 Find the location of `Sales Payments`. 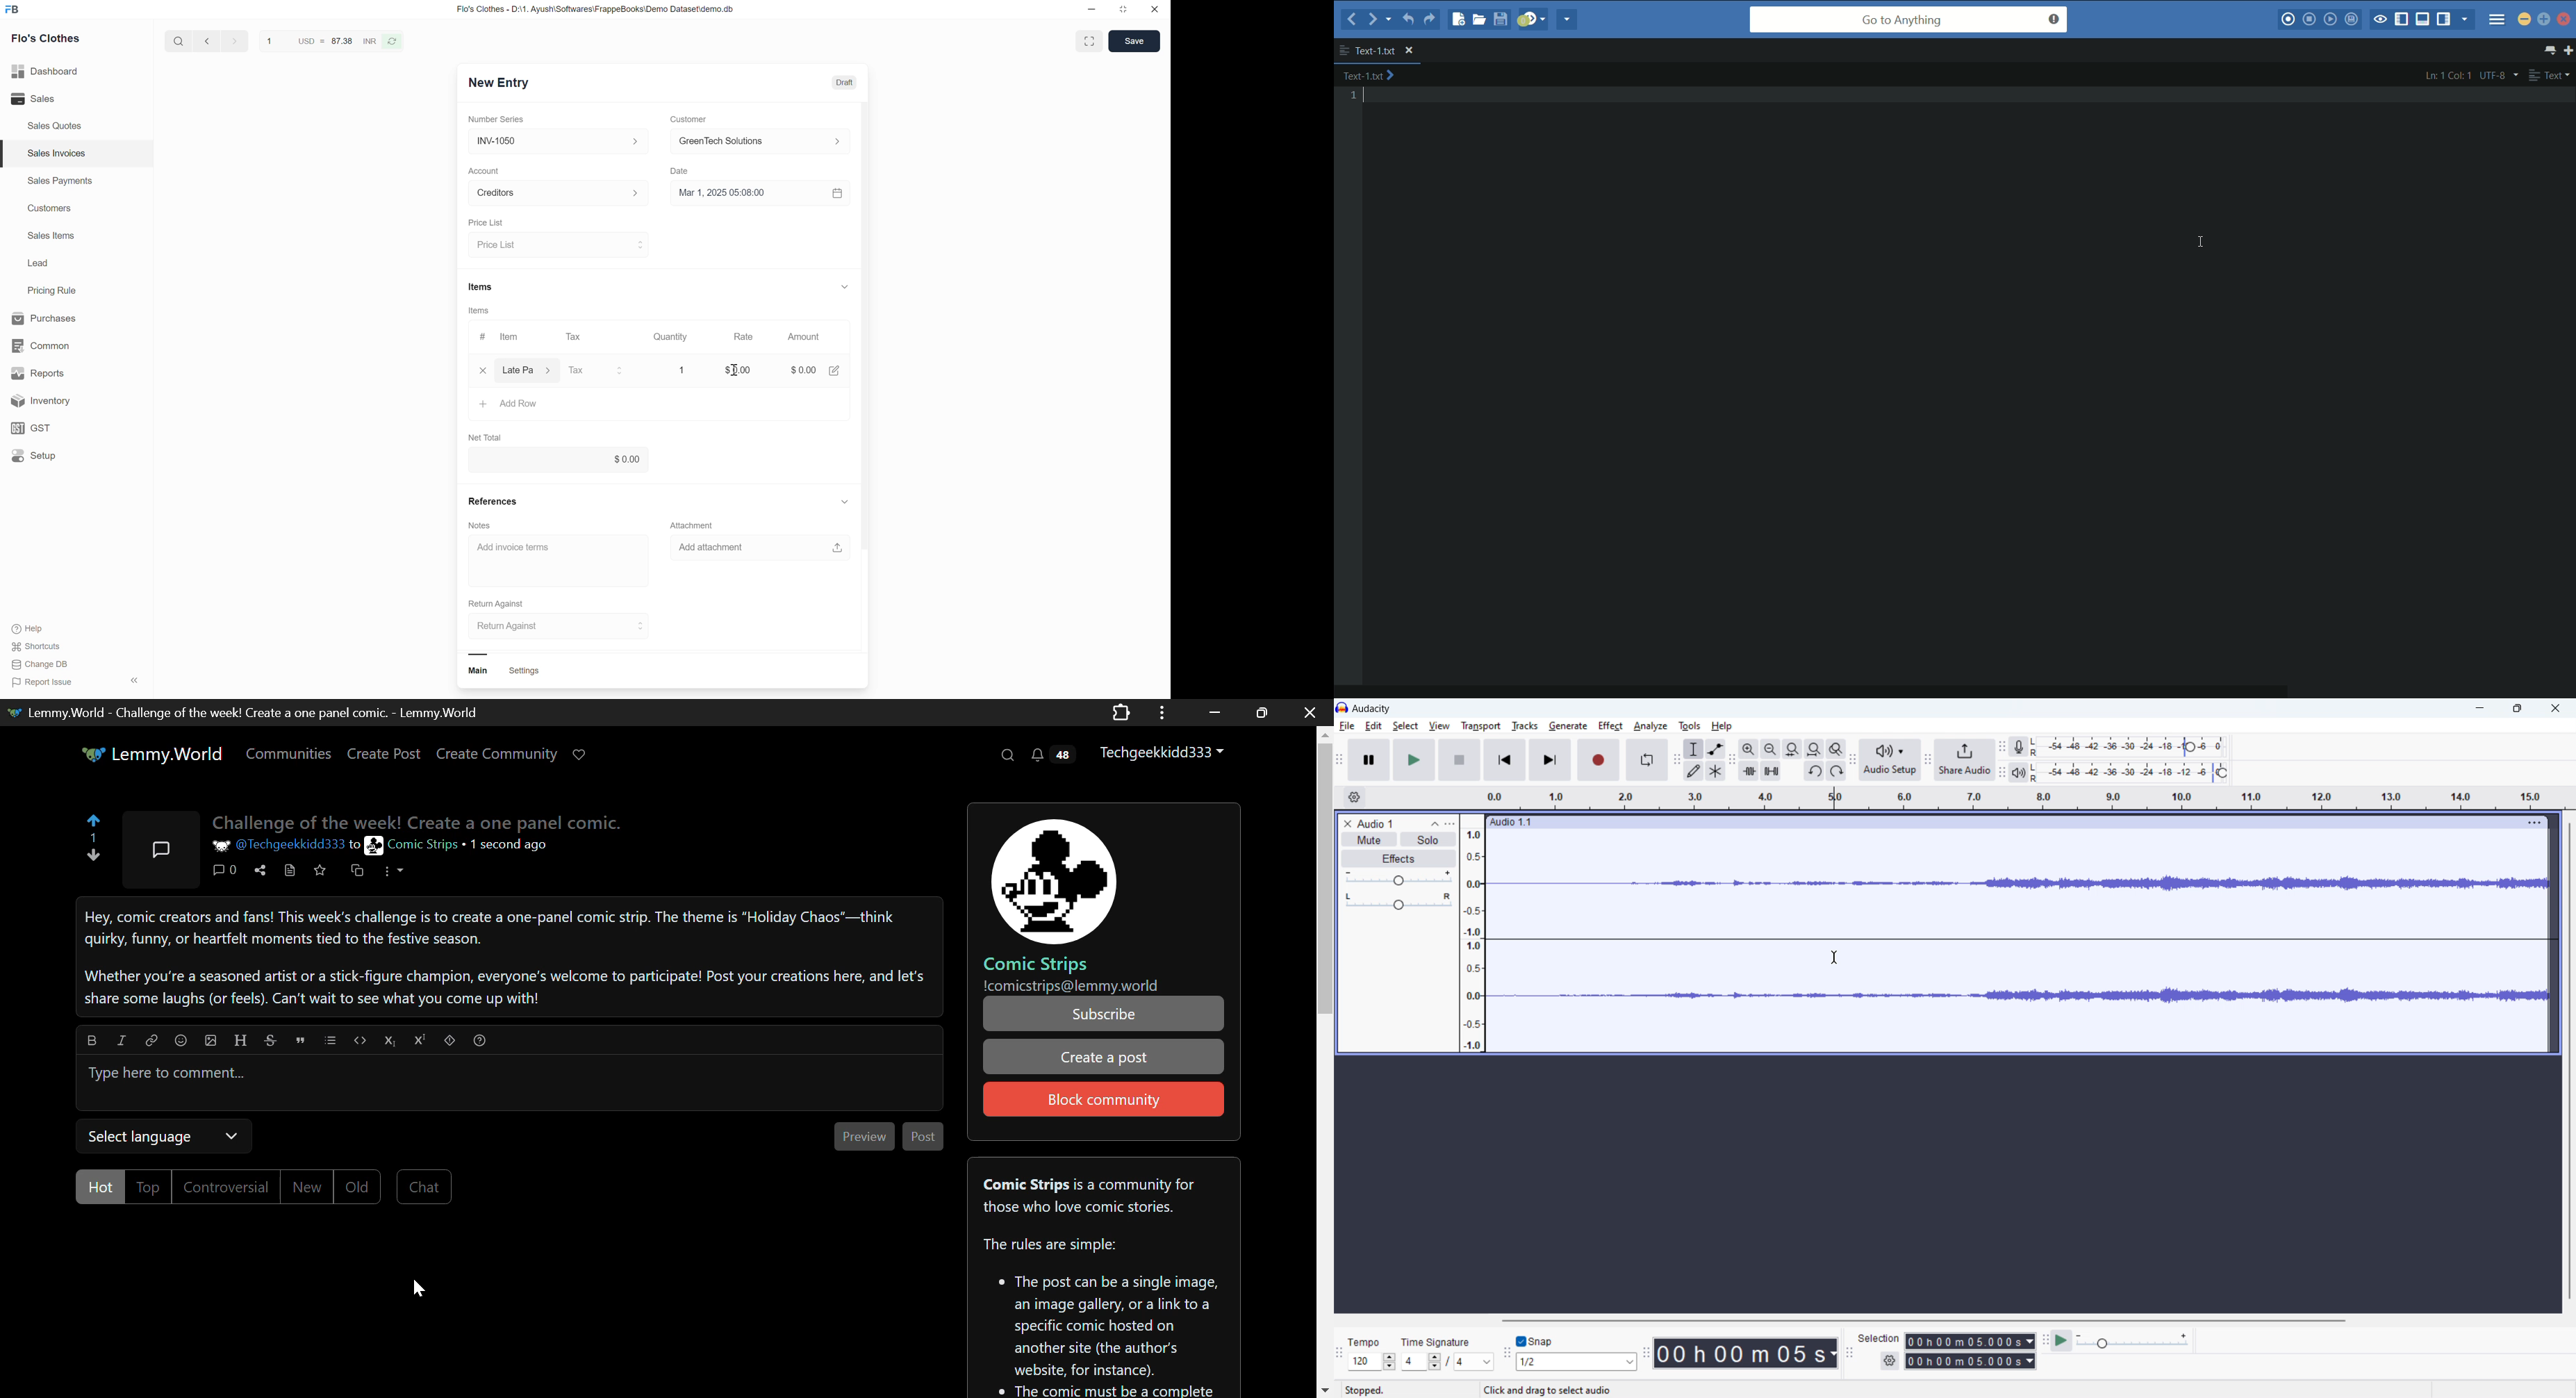

Sales Payments is located at coordinates (59, 182).